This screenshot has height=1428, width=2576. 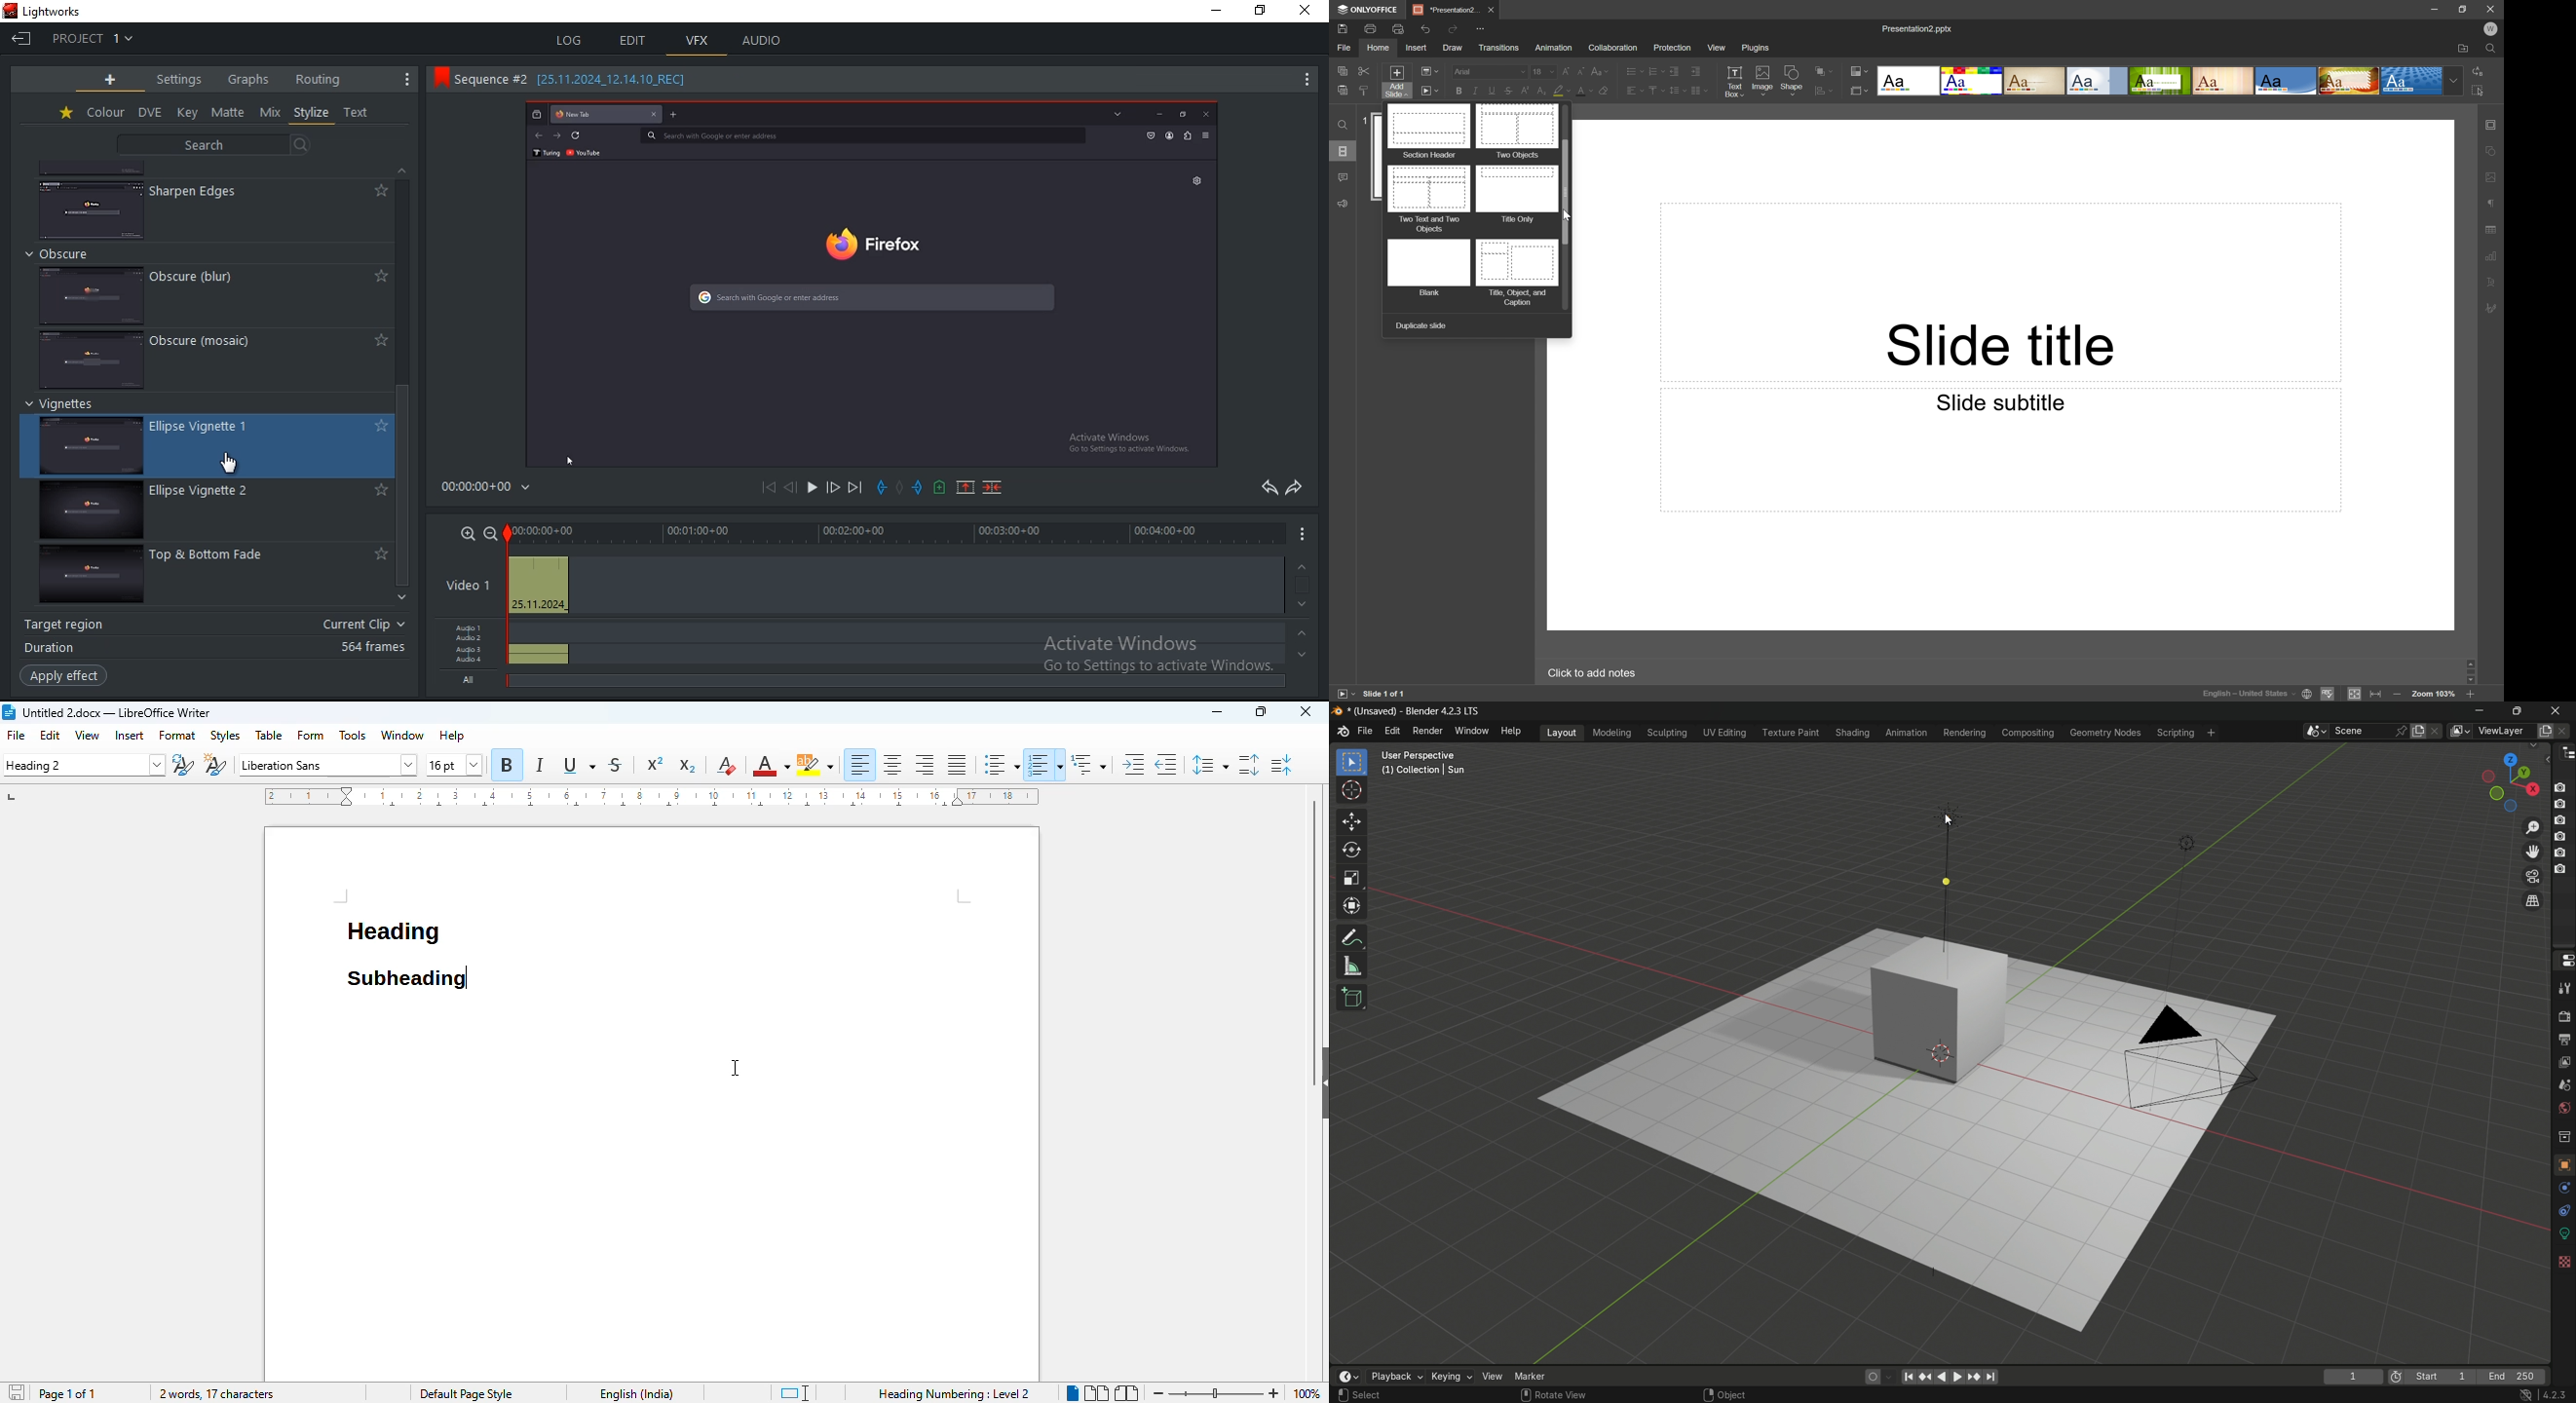 I want to click on maximize, so click(x=1261, y=710).